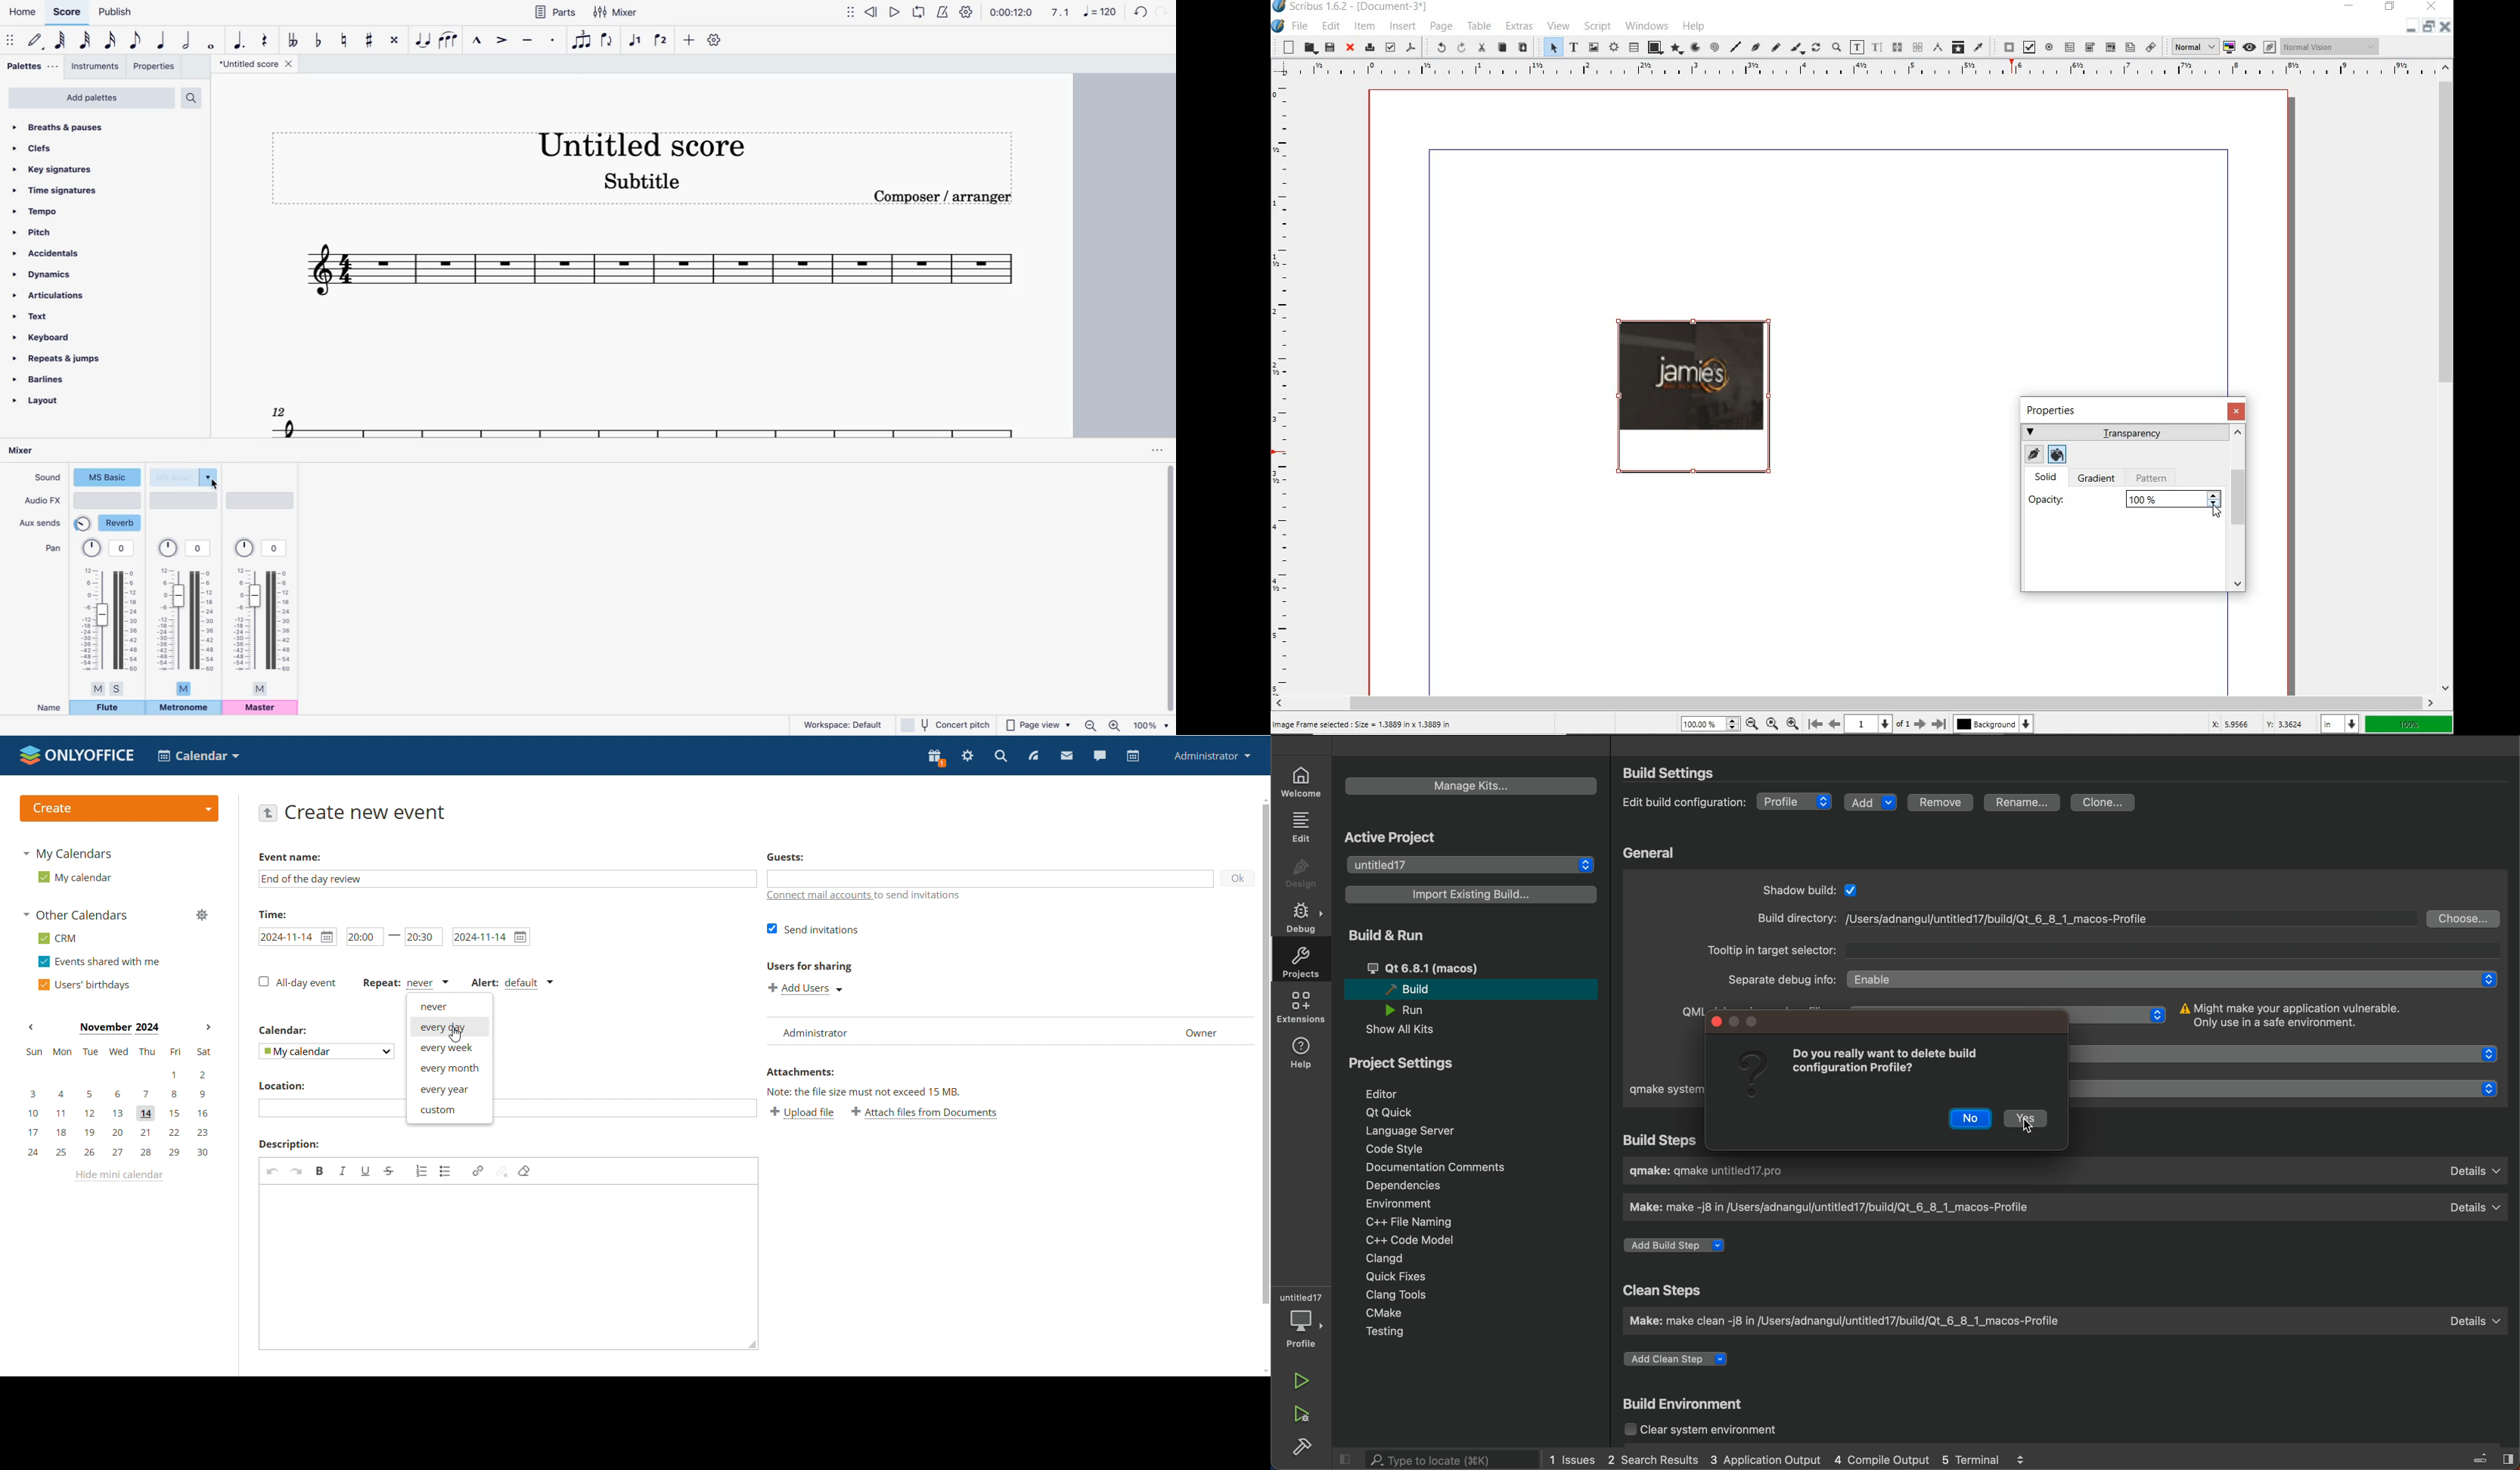  What do you see at coordinates (1133, 756) in the screenshot?
I see `calendar` at bounding box center [1133, 756].